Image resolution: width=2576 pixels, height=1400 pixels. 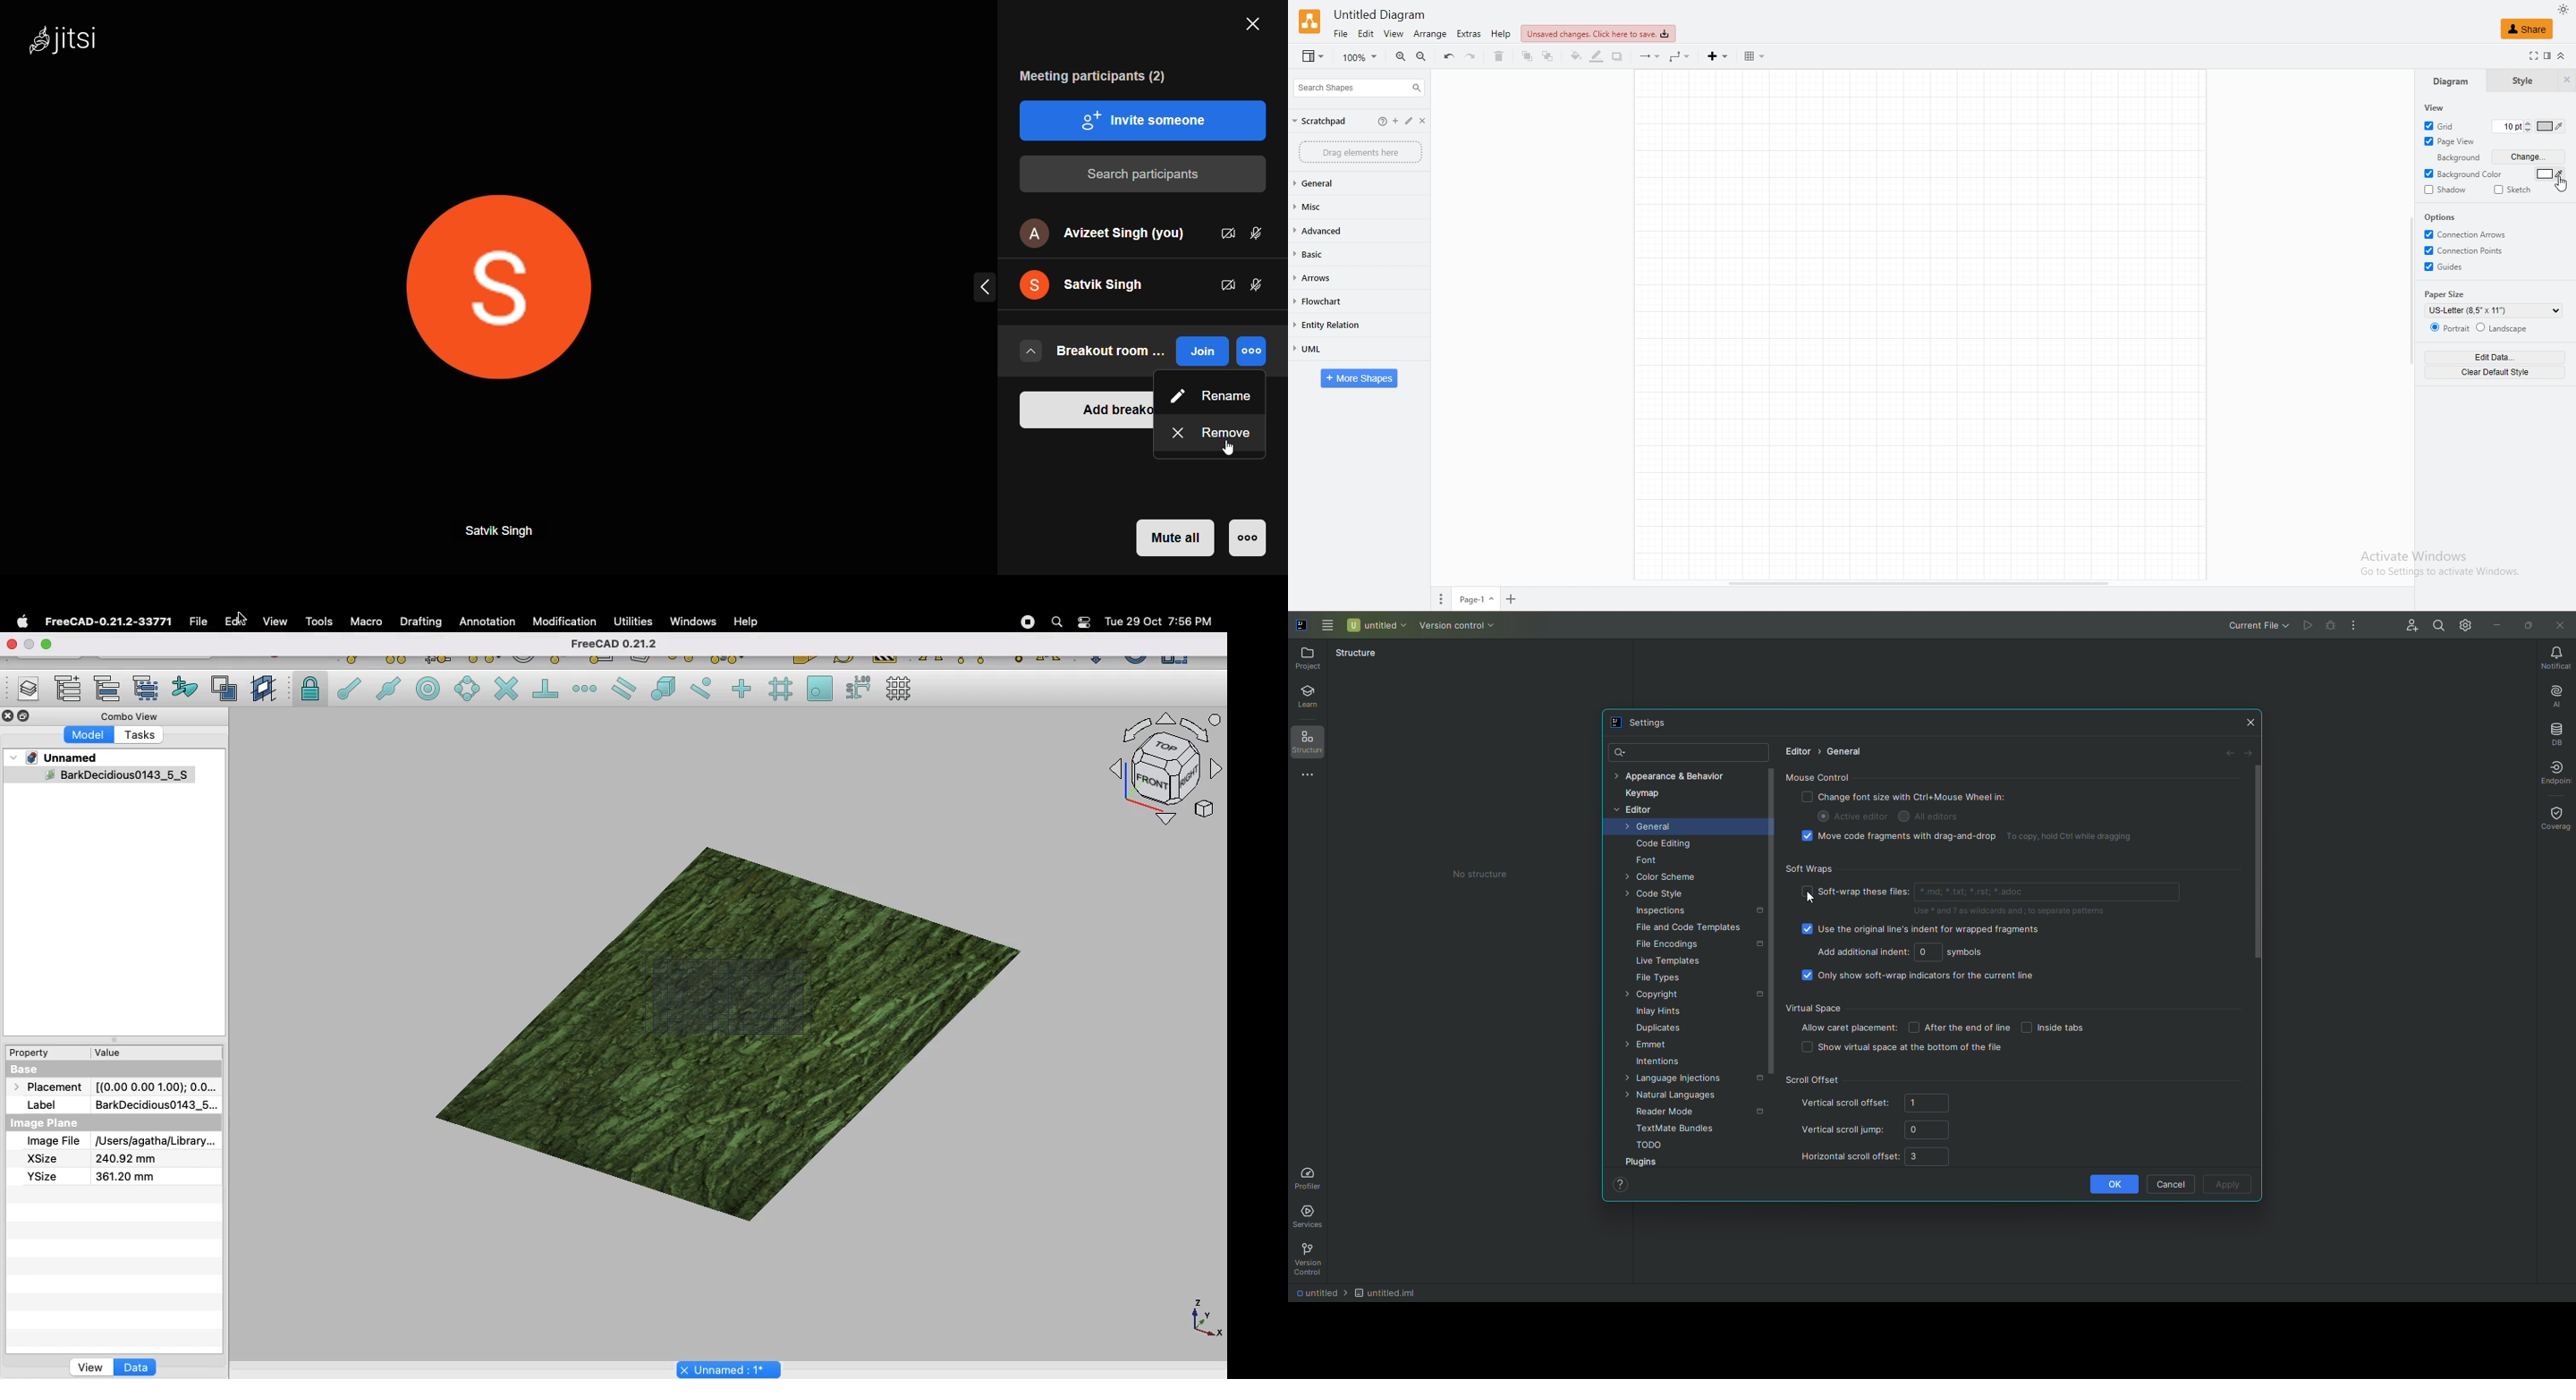 What do you see at coordinates (1345, 230) in the screenshot?
I see `advanced` at bounding box center [1345, 230].